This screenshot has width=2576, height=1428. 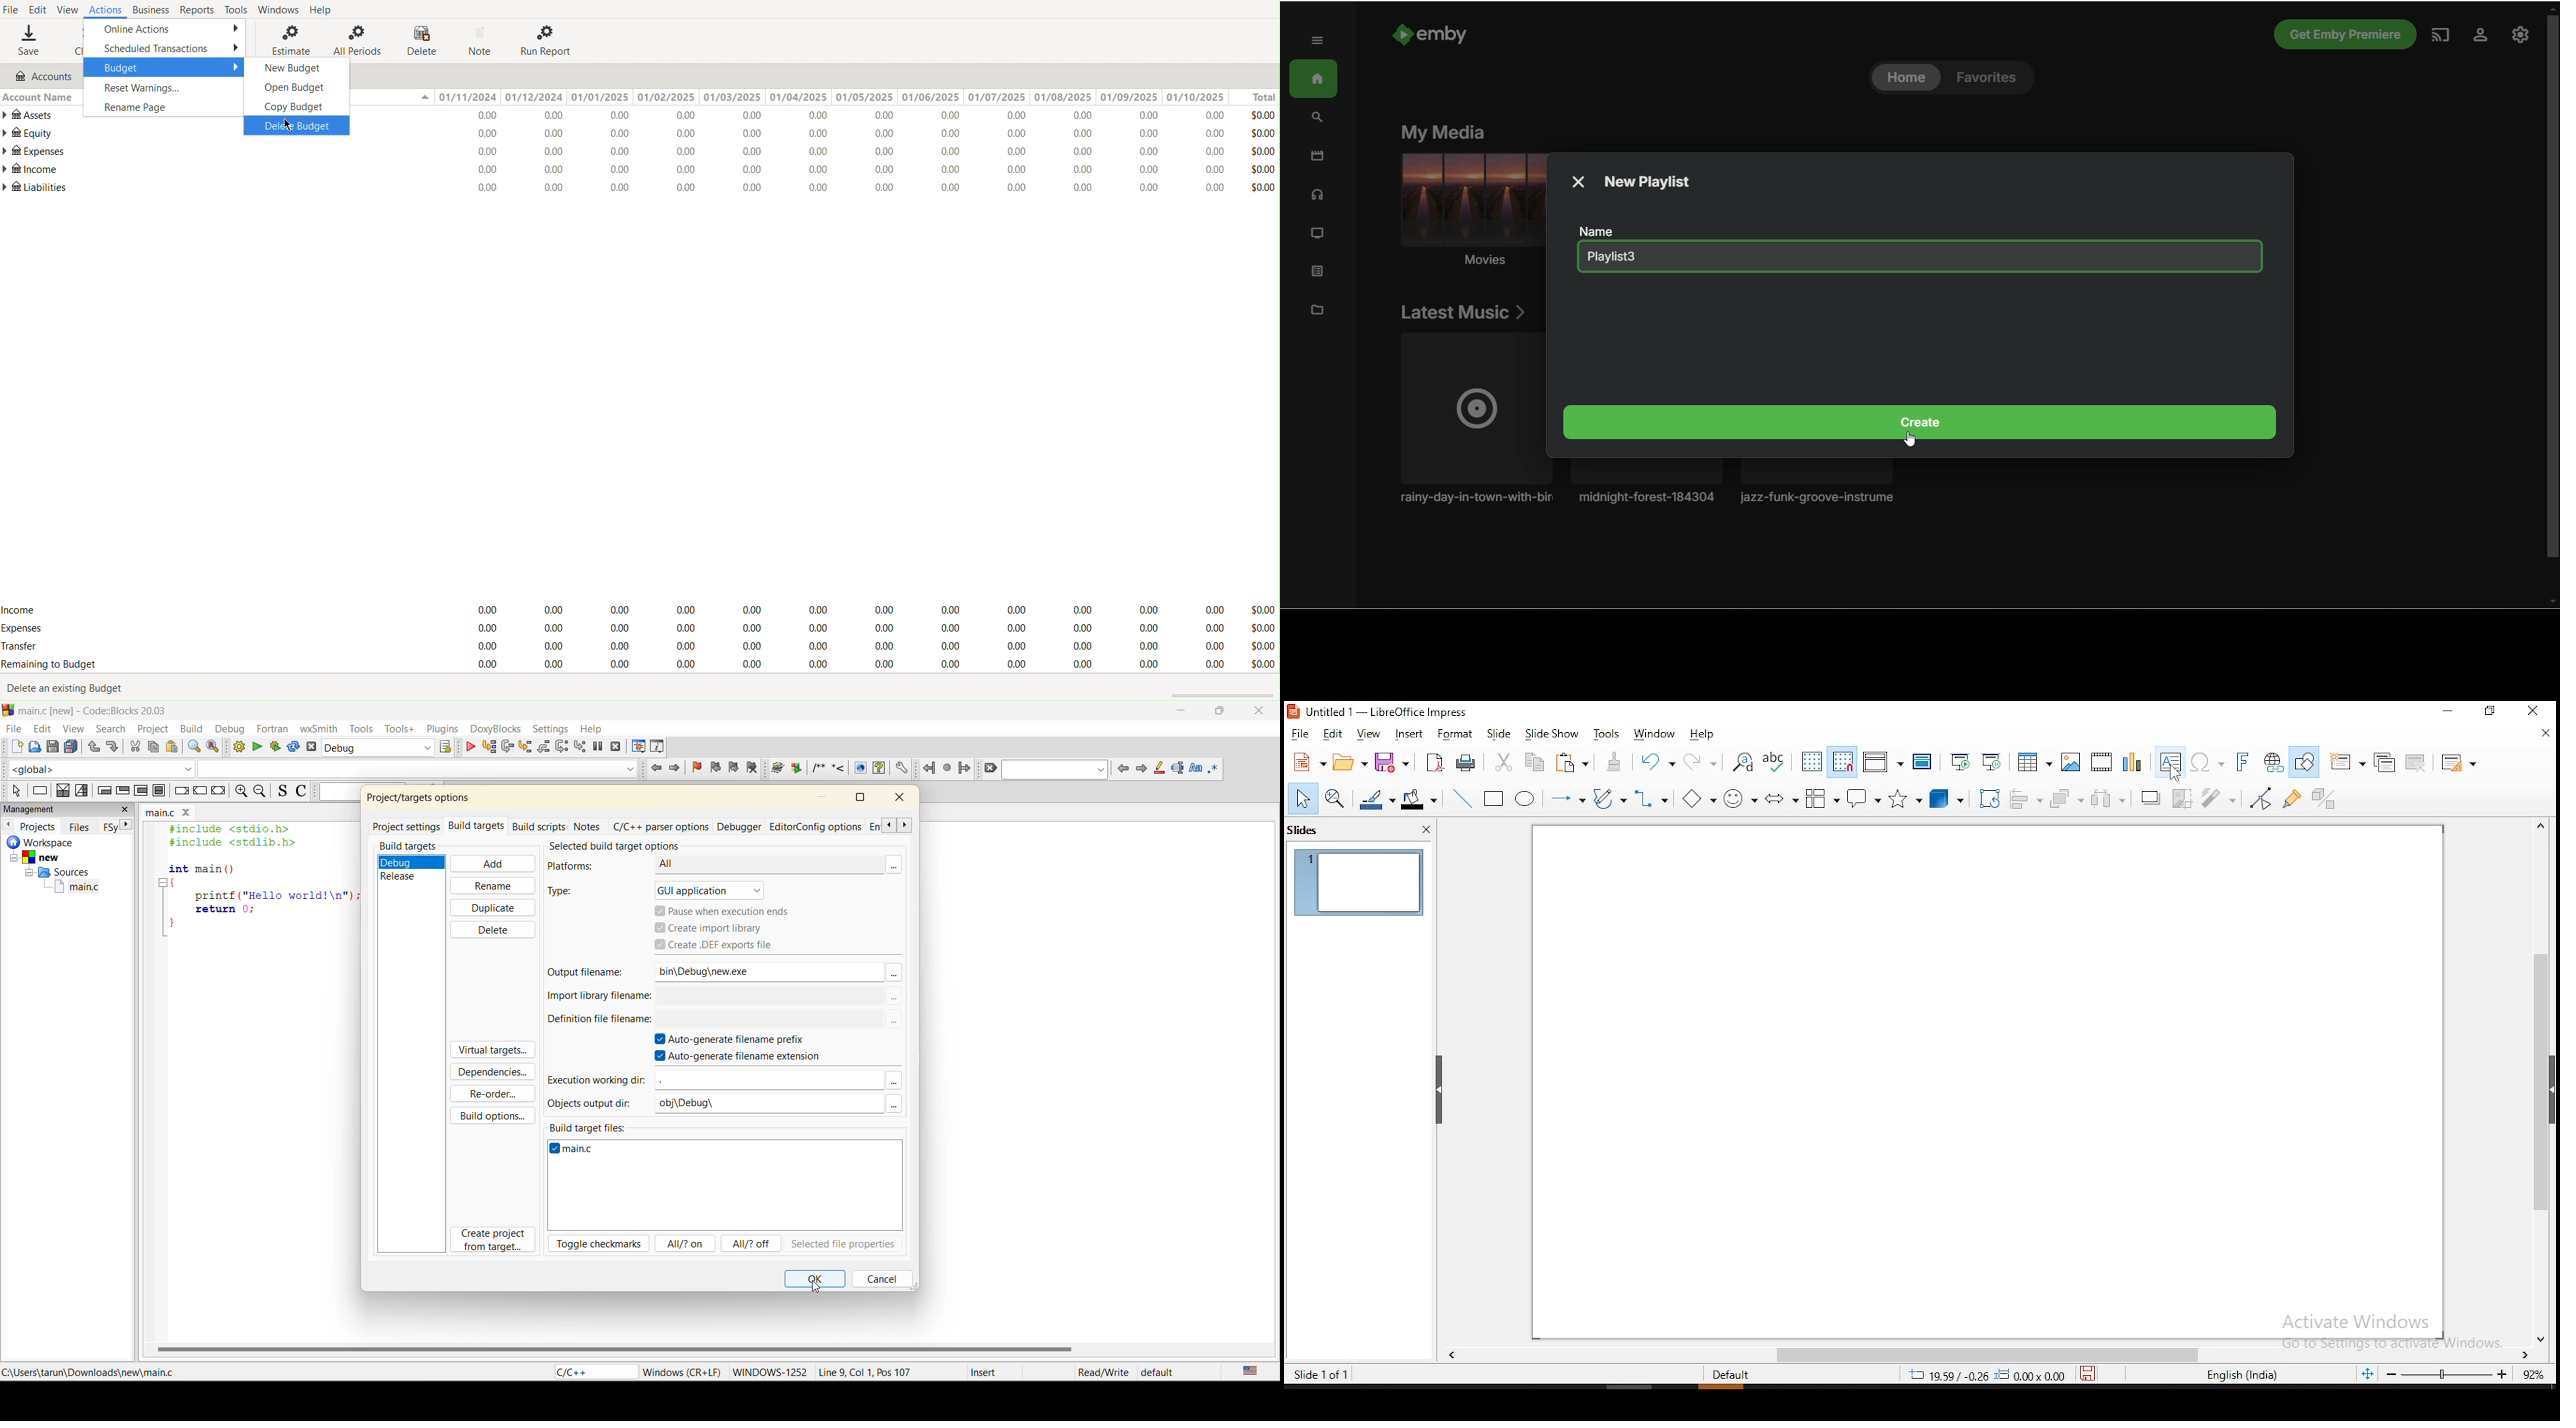 What do you see at coordinates (2259, 798) in the screenshot?
I see `toggle point edit mode` at bounding box center [2259, 798].